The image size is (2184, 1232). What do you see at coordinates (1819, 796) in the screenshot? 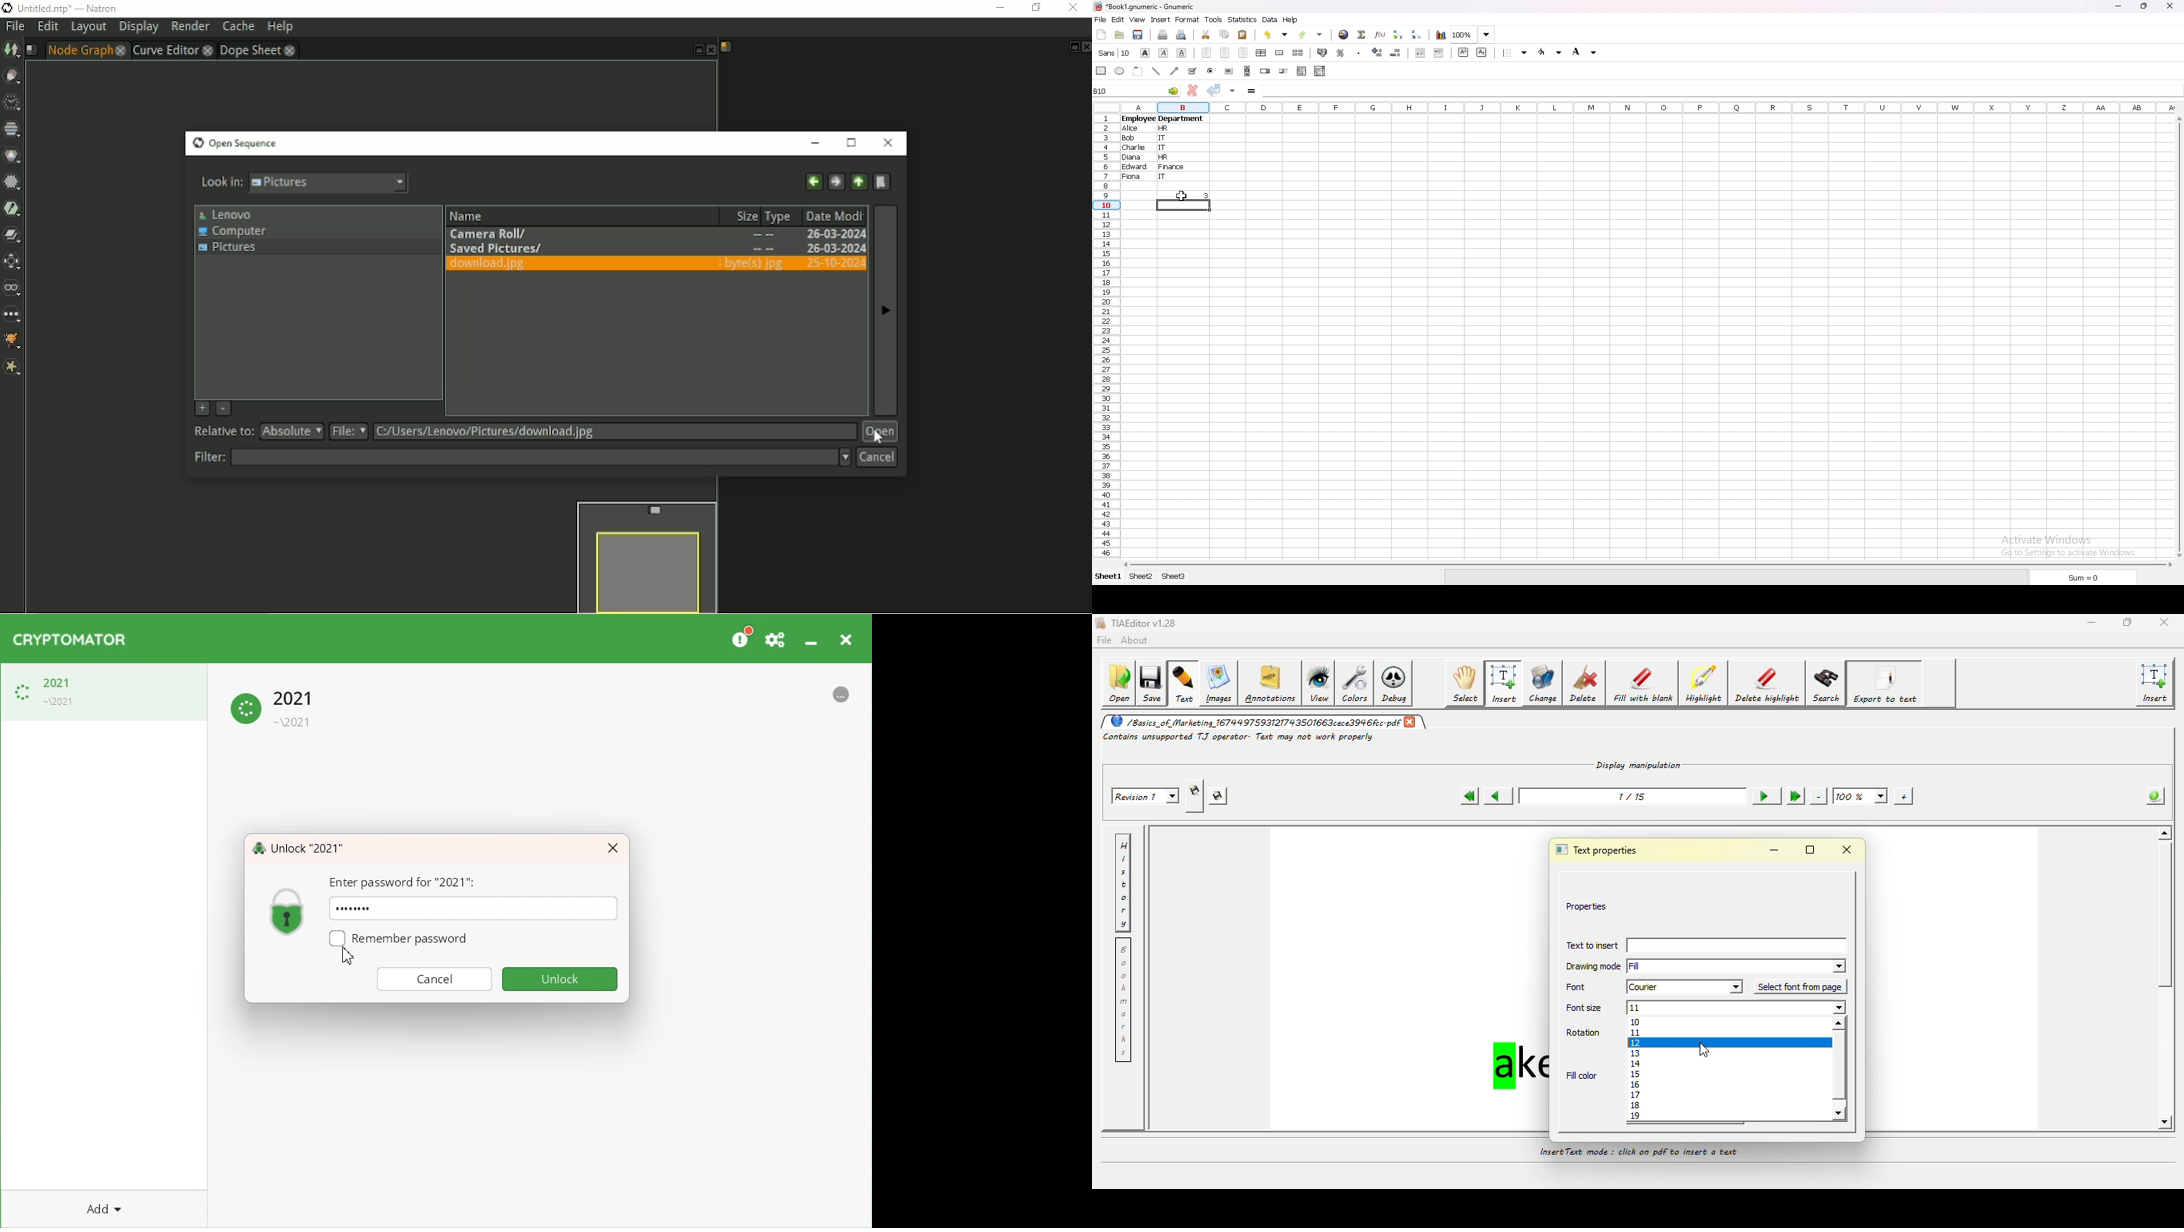
I see `zoom out` at bounding box center [1819, 796].